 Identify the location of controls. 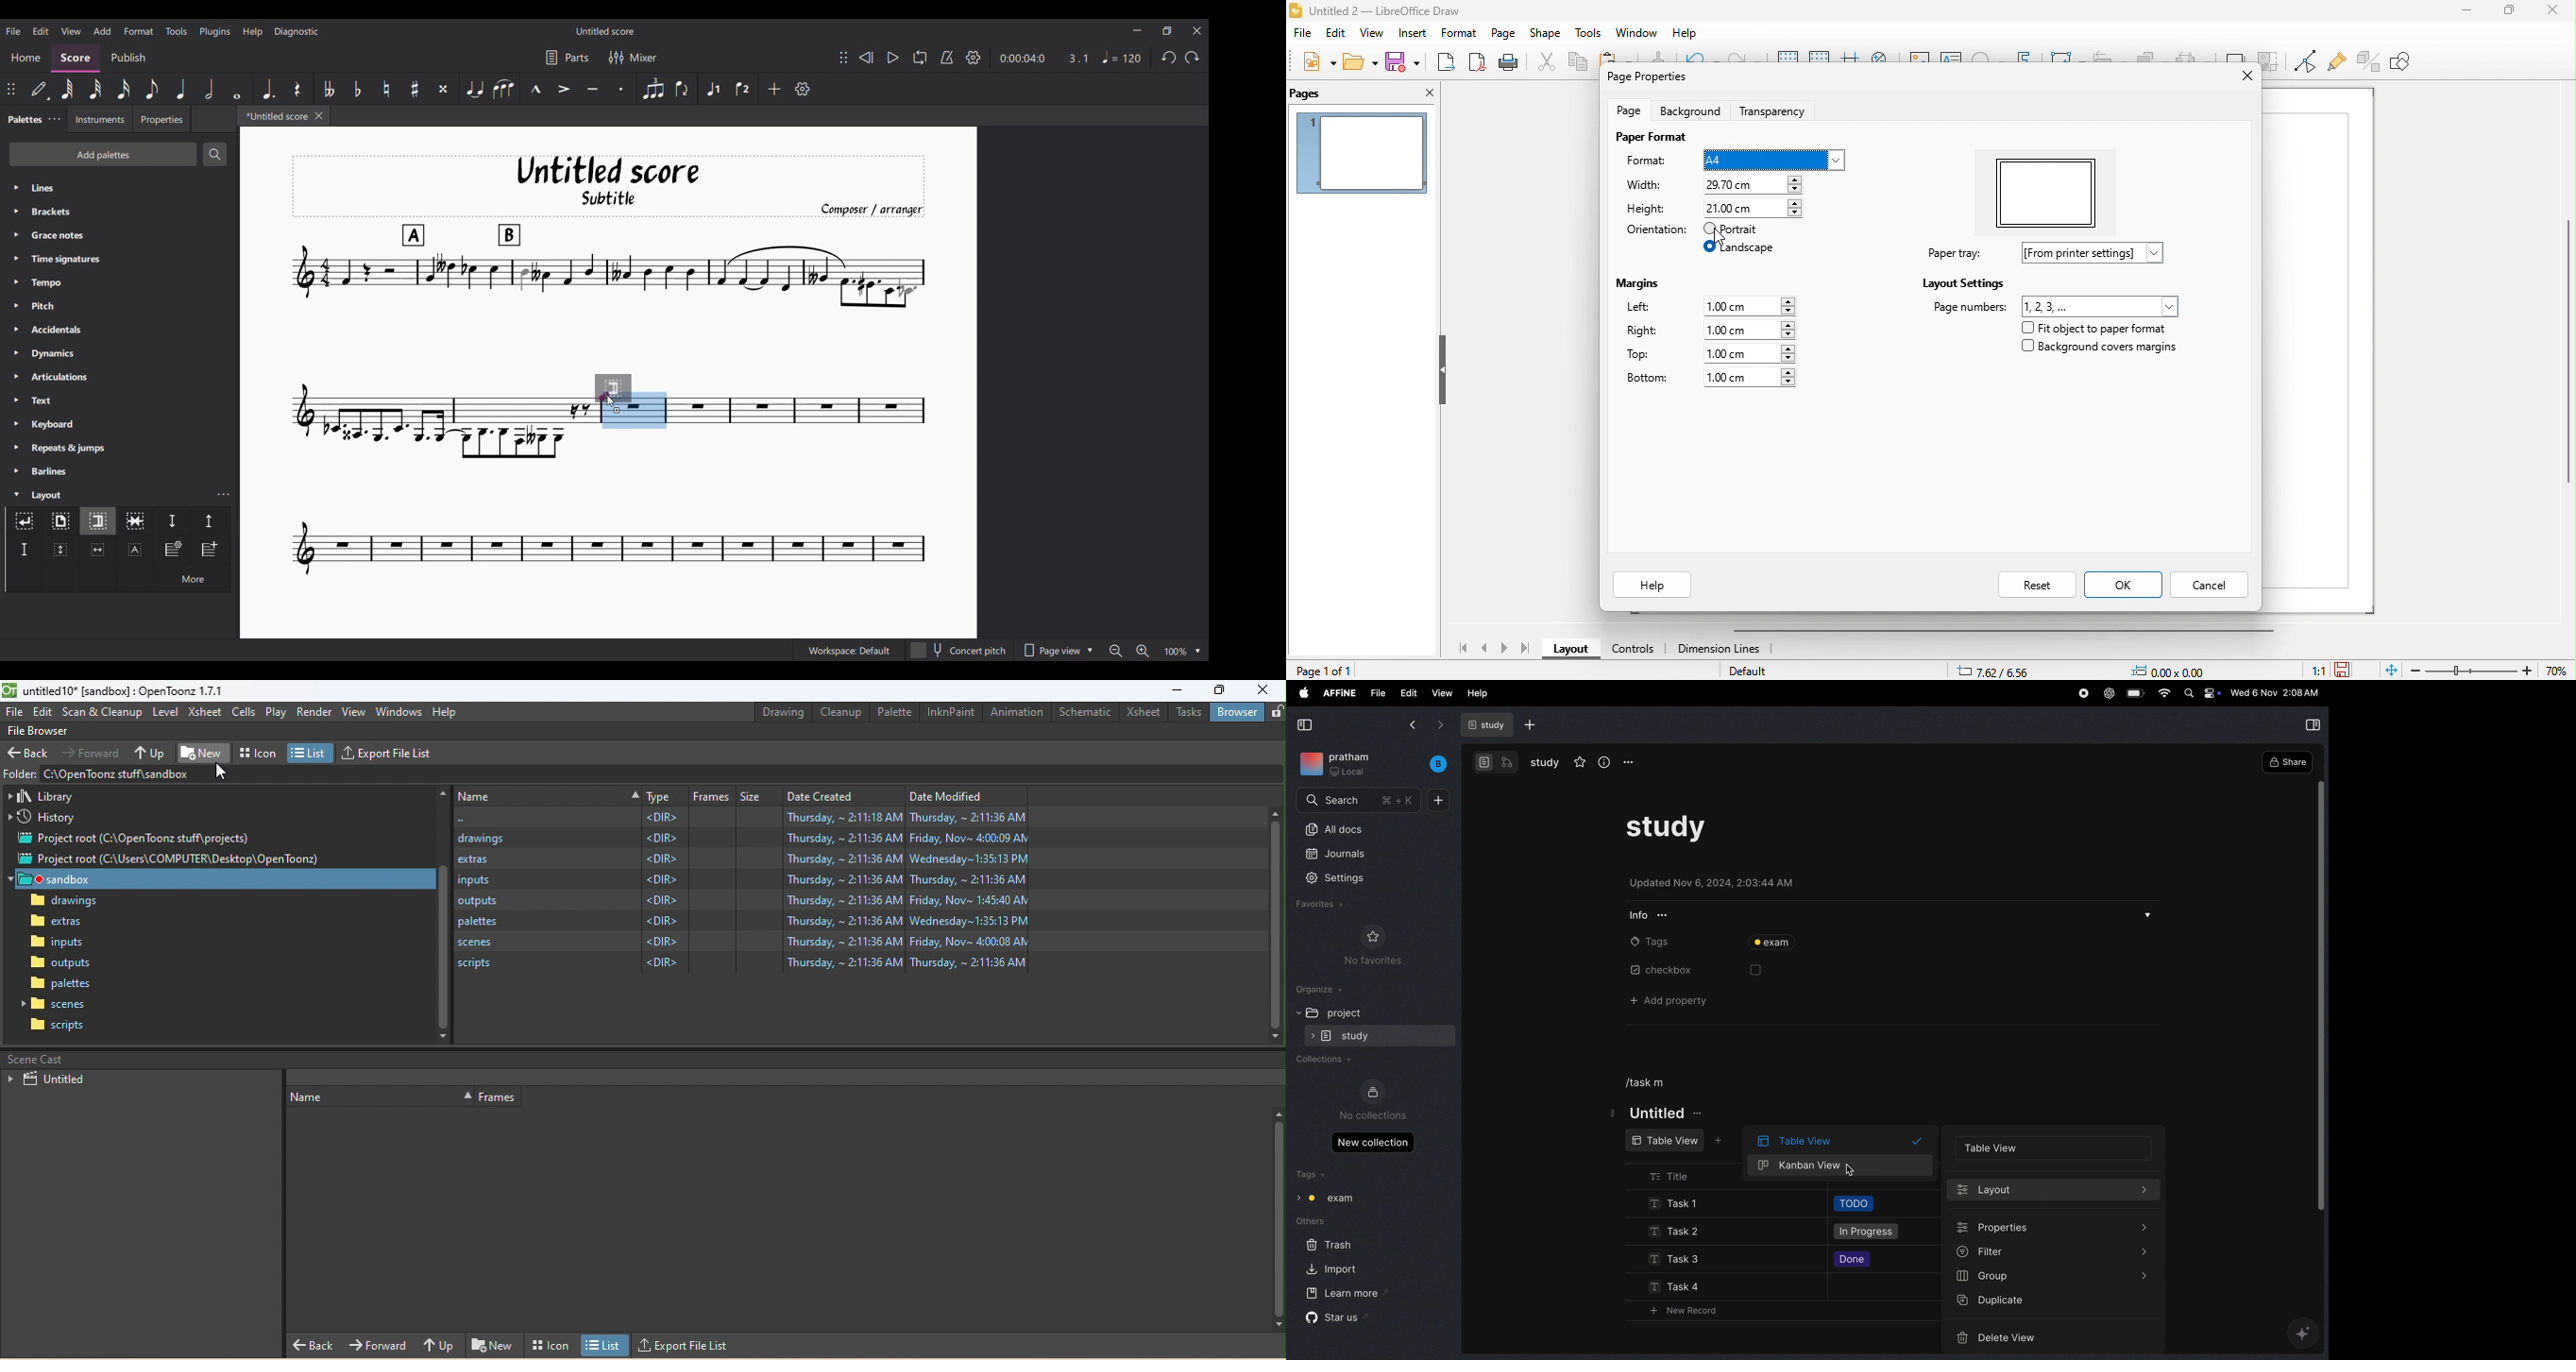
(1631, 650).